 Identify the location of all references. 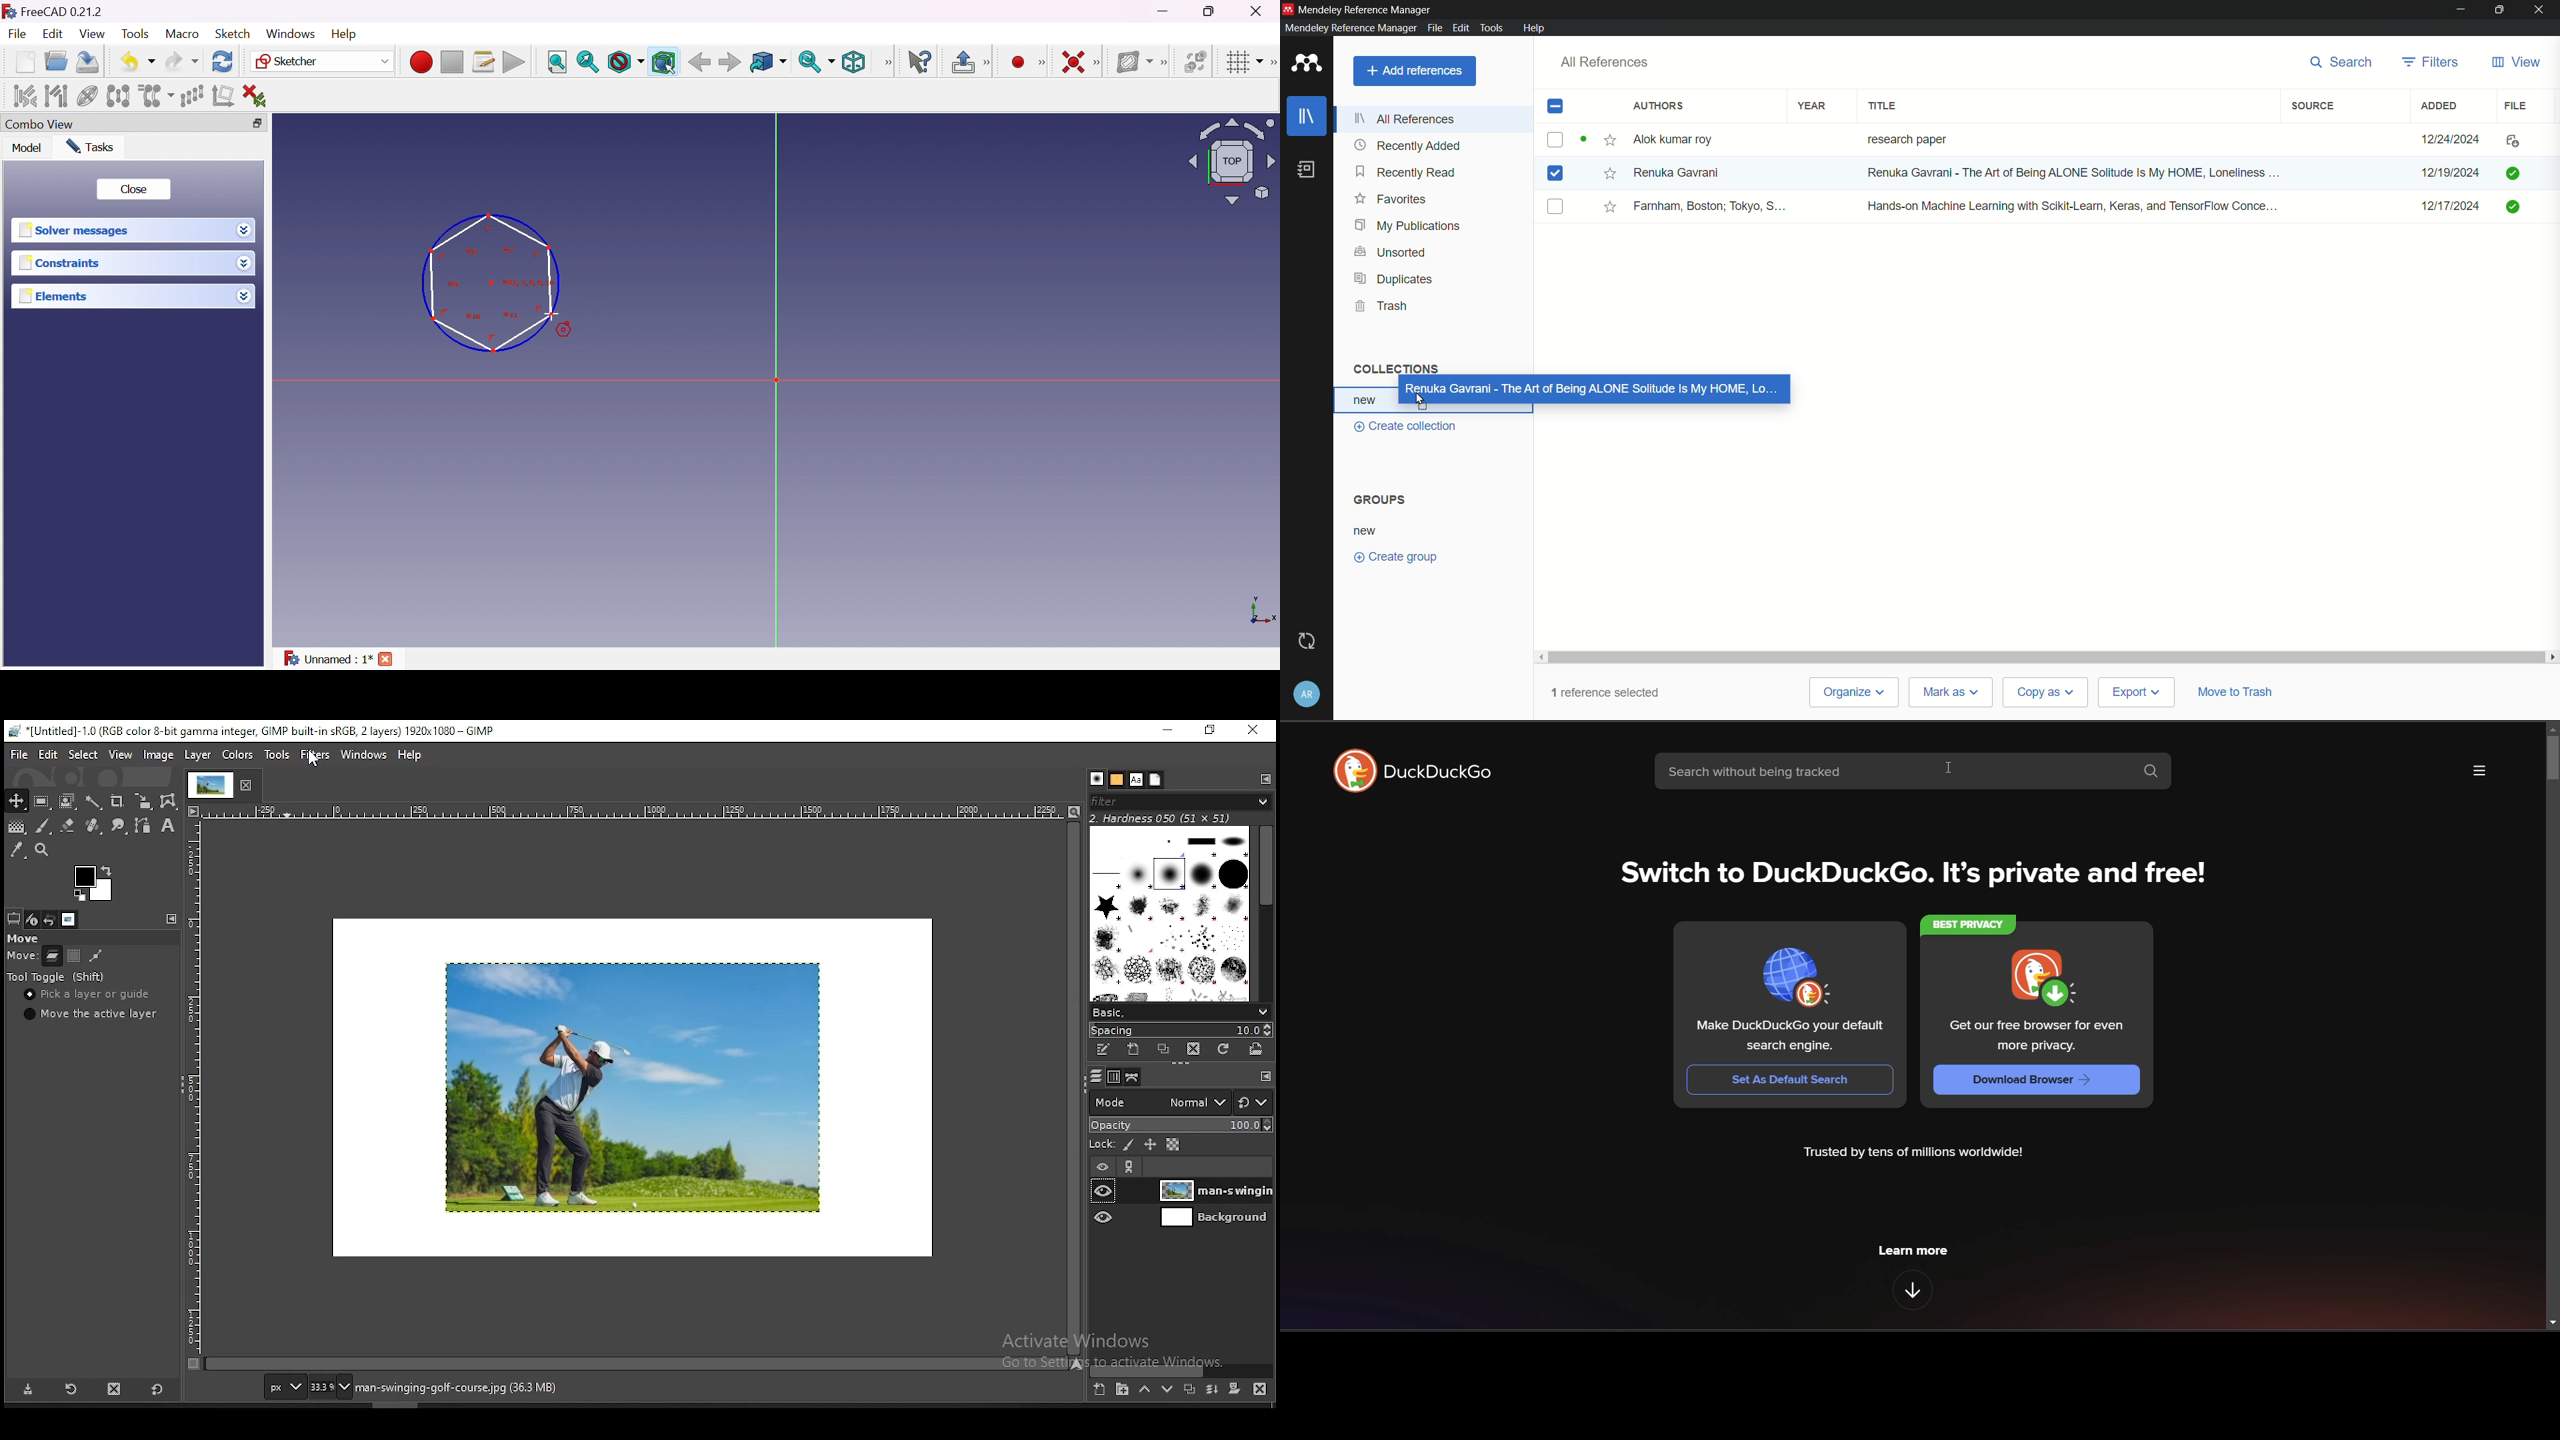
(1405, 119).